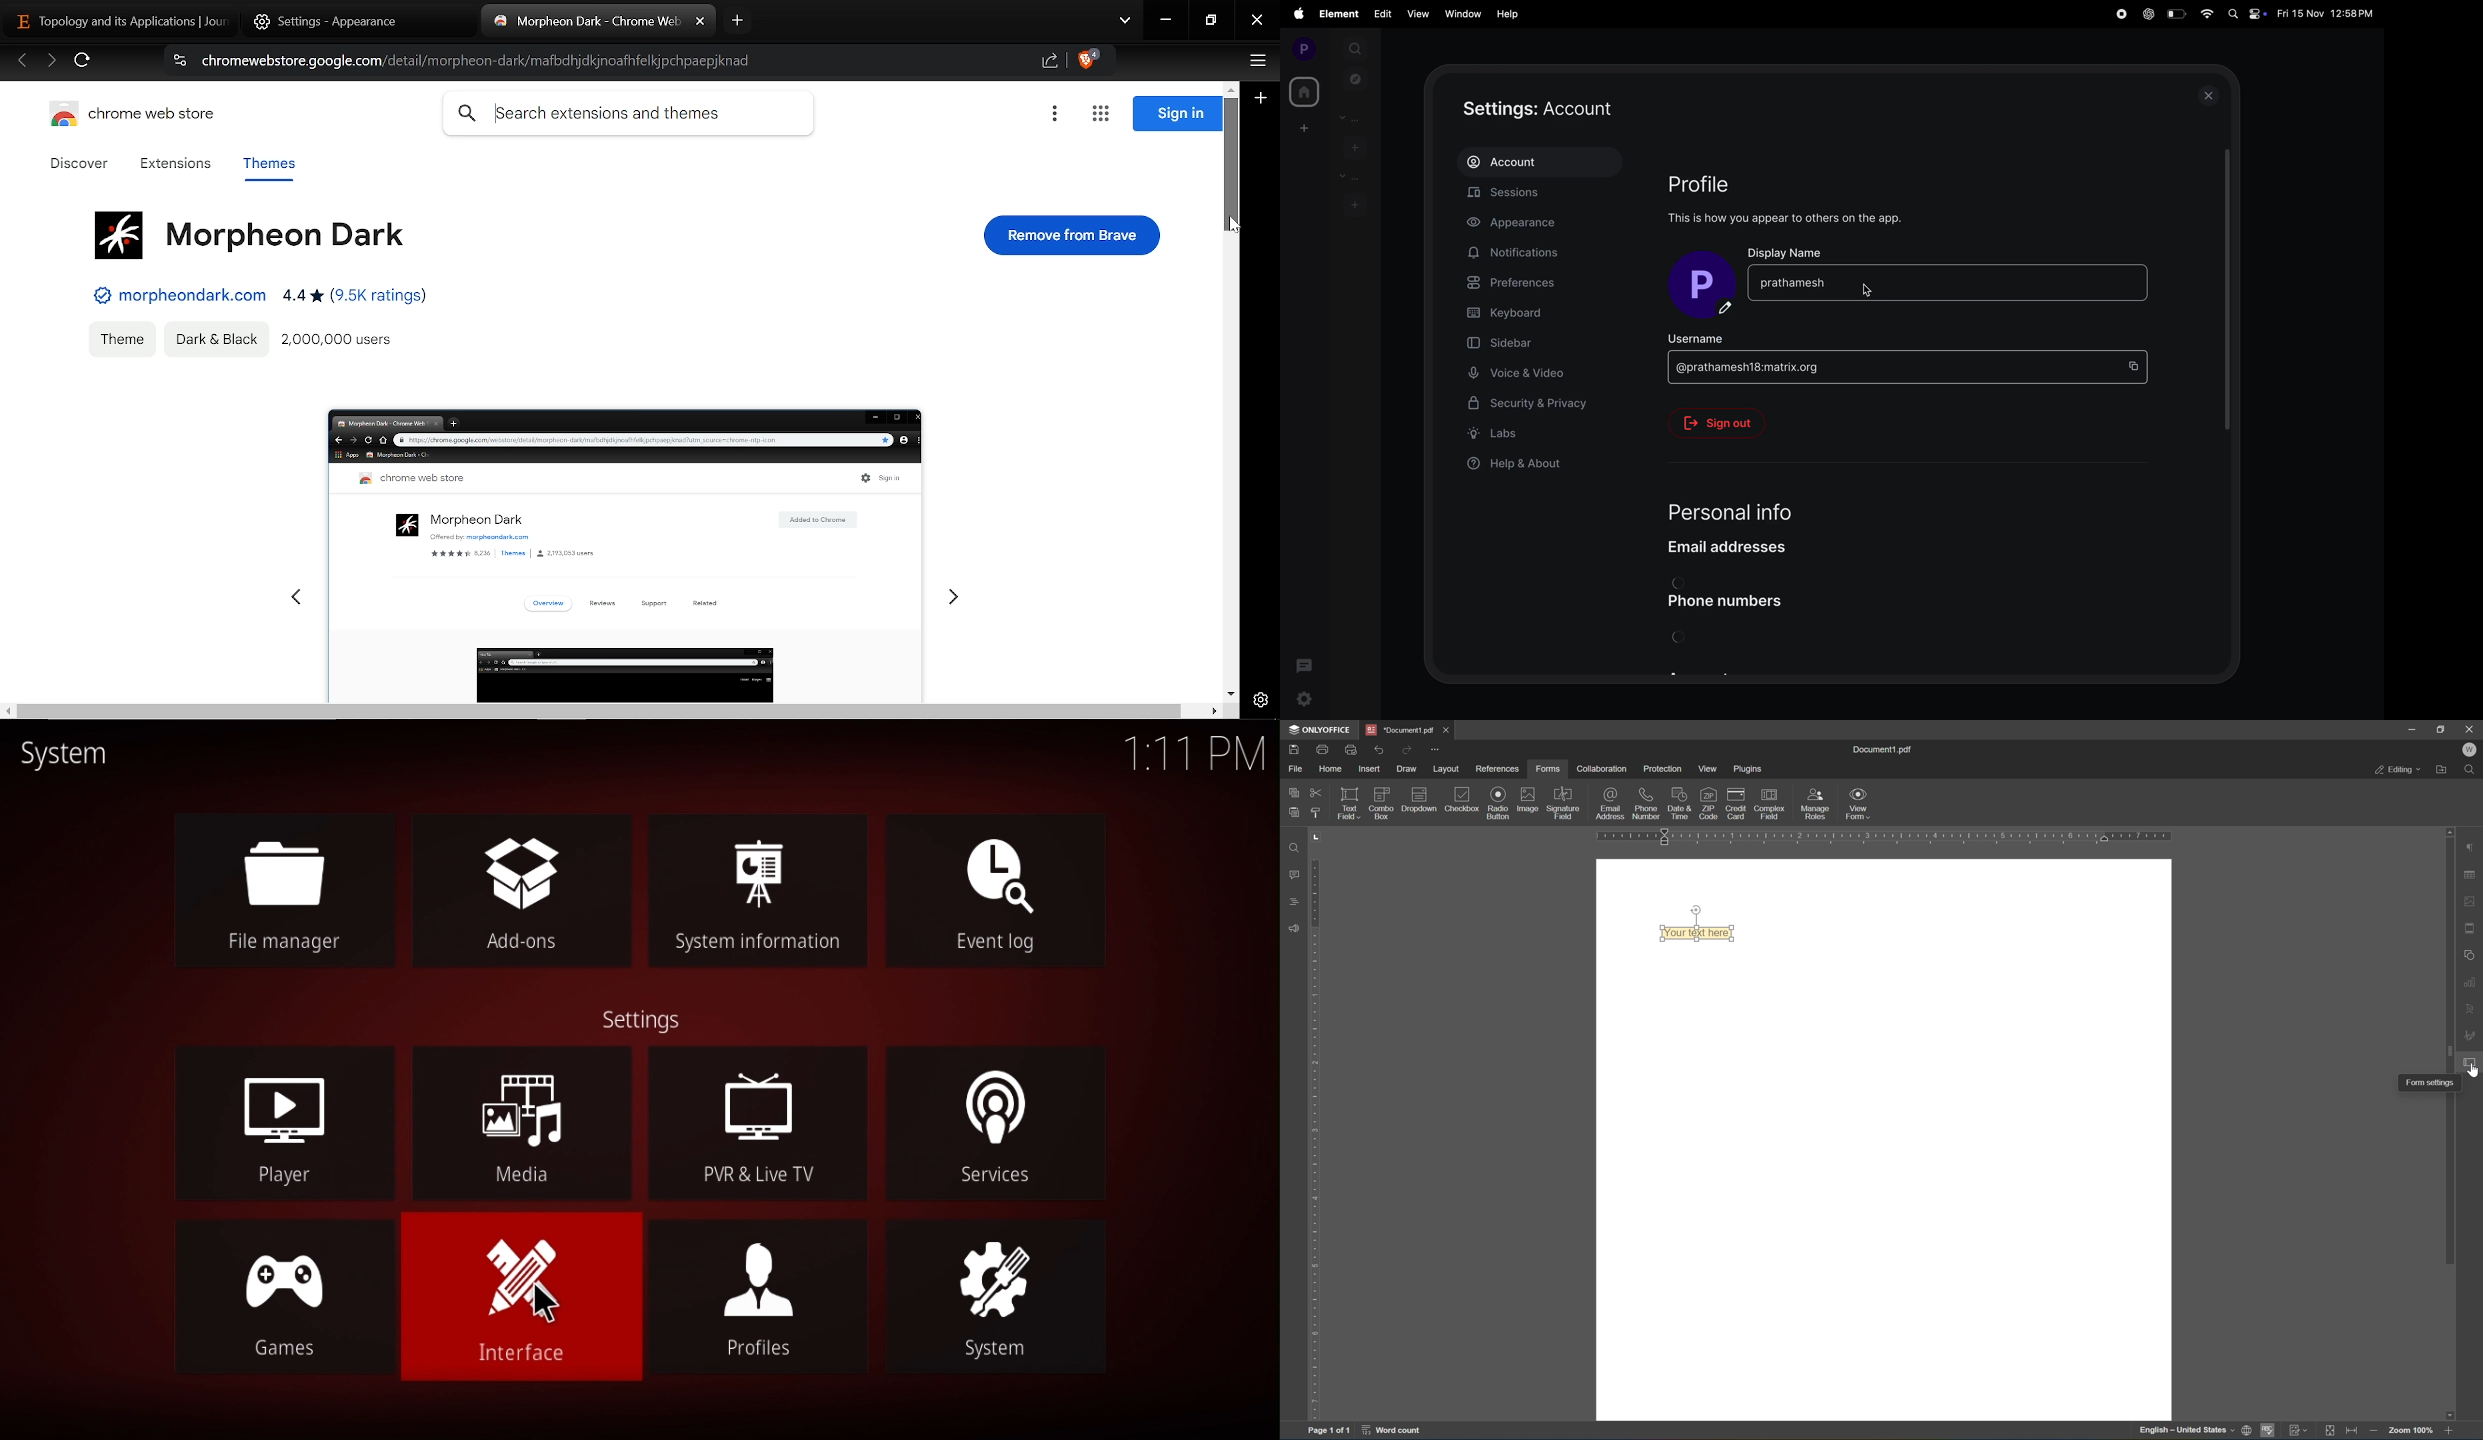  Describe the element at coordinates (1569, 109) in the screenshot. I see `settings account` at that location.